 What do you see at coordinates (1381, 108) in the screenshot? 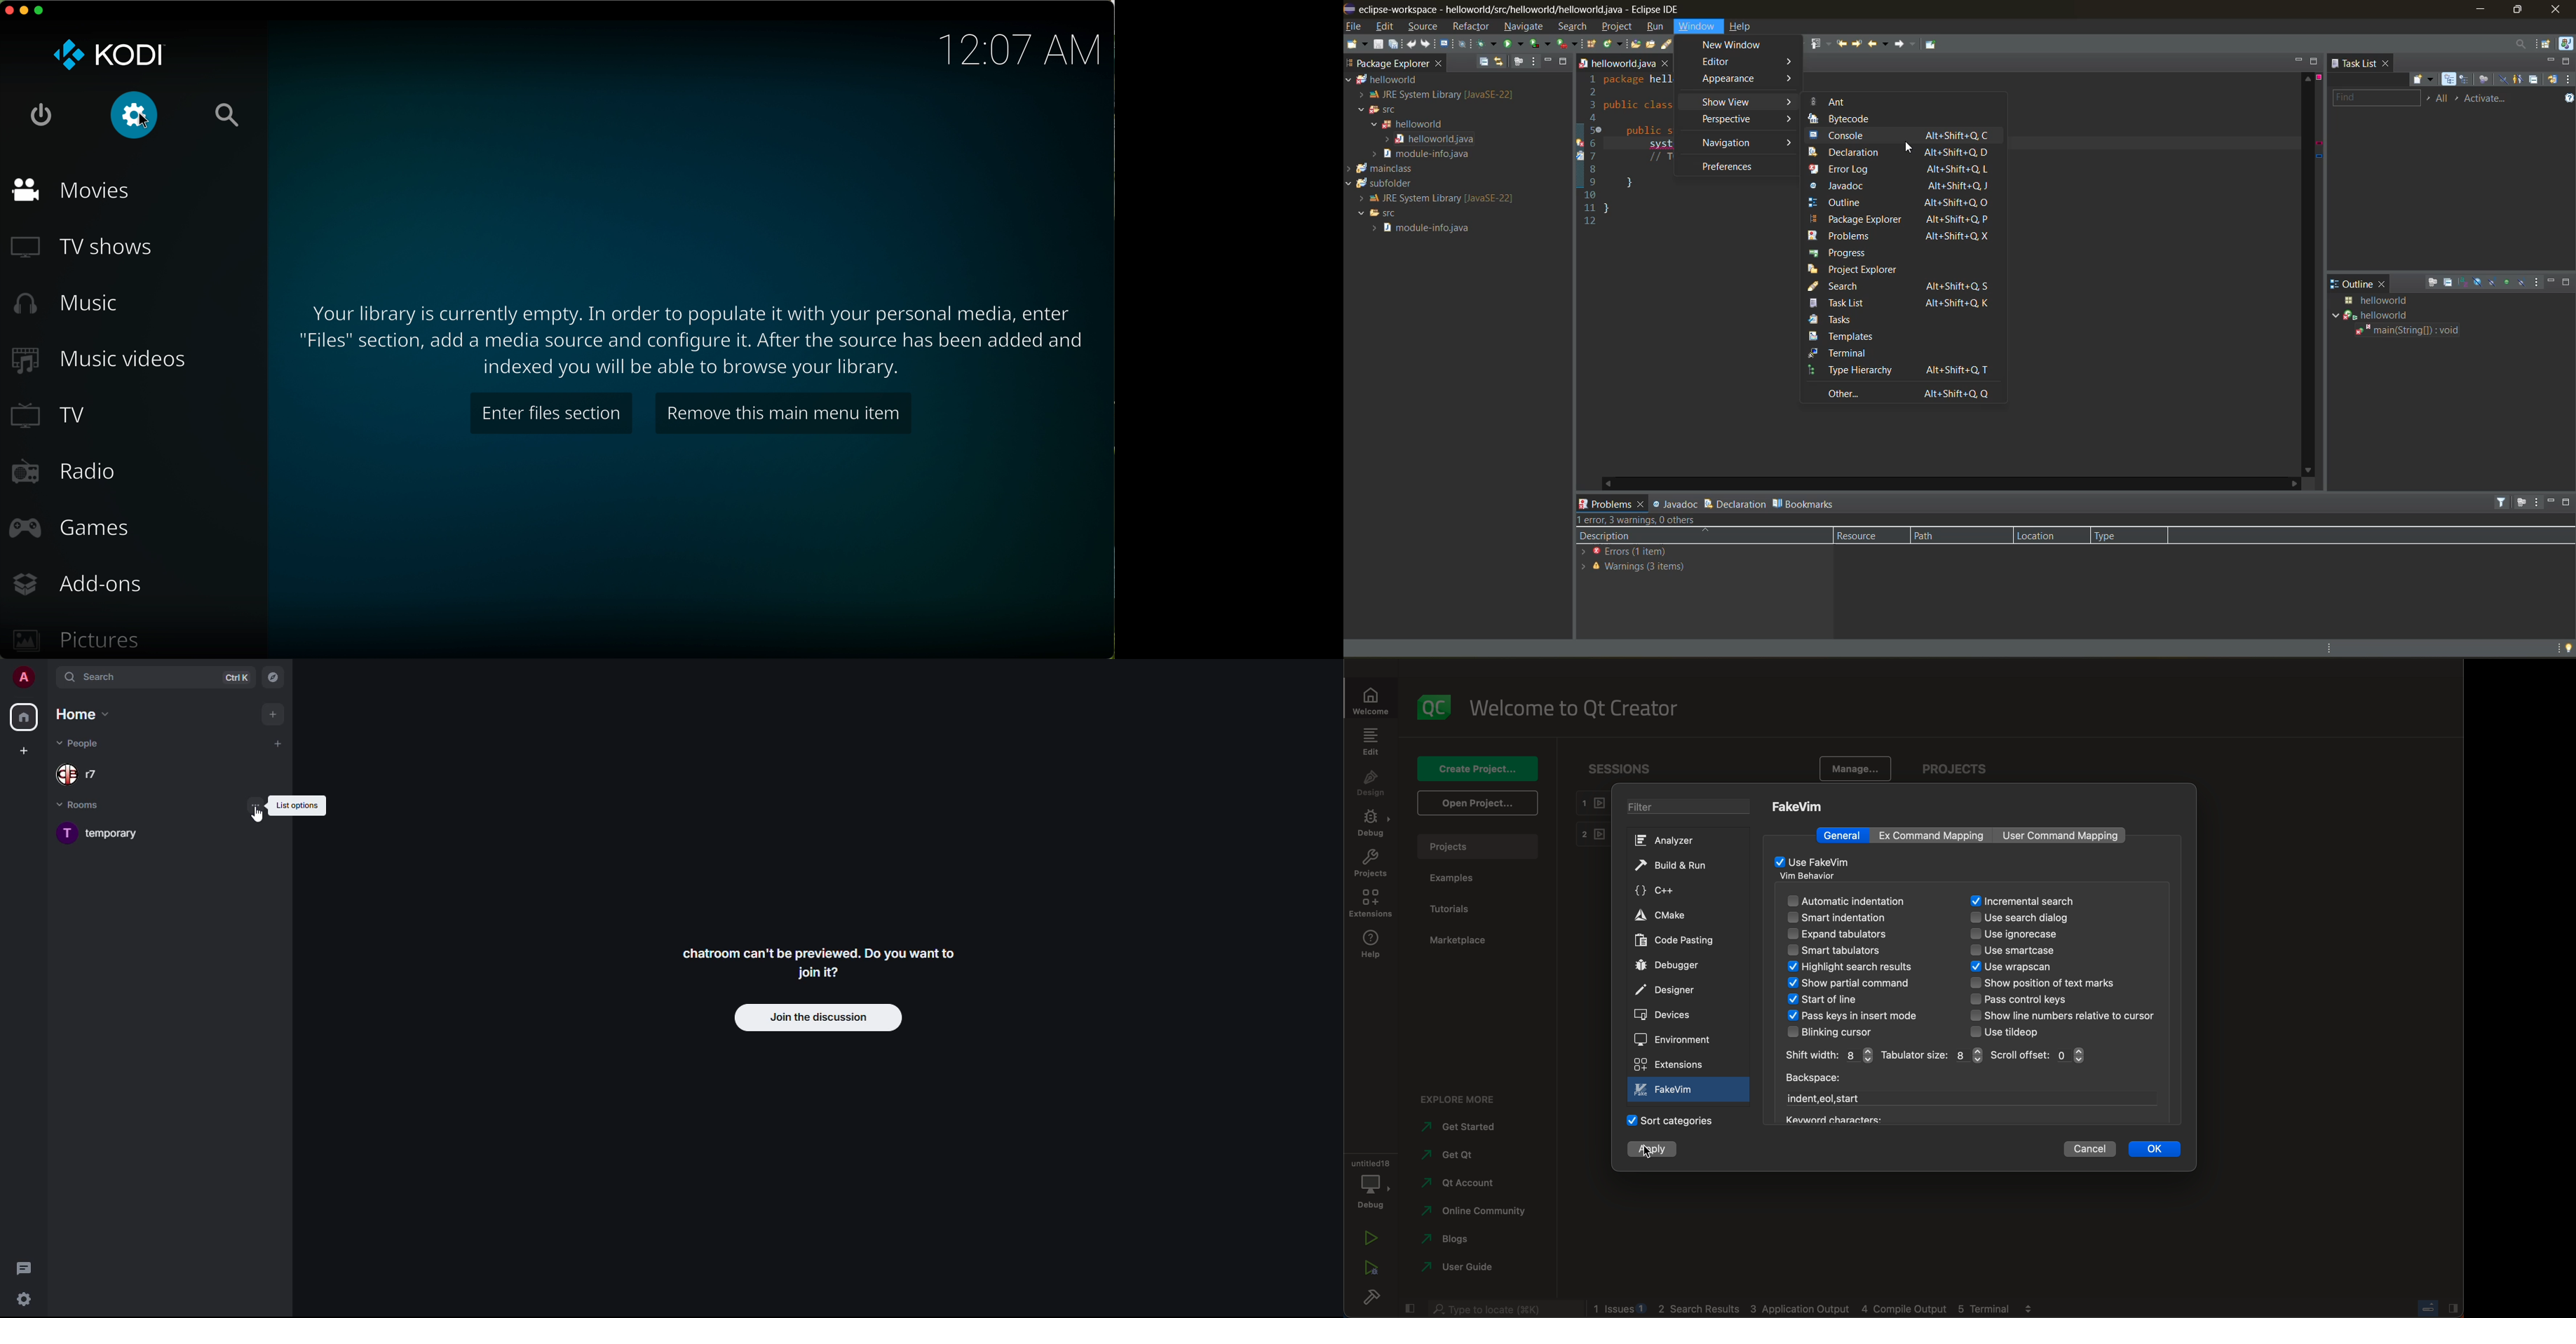
I see `SFC` at bounding box center [1381, 108].